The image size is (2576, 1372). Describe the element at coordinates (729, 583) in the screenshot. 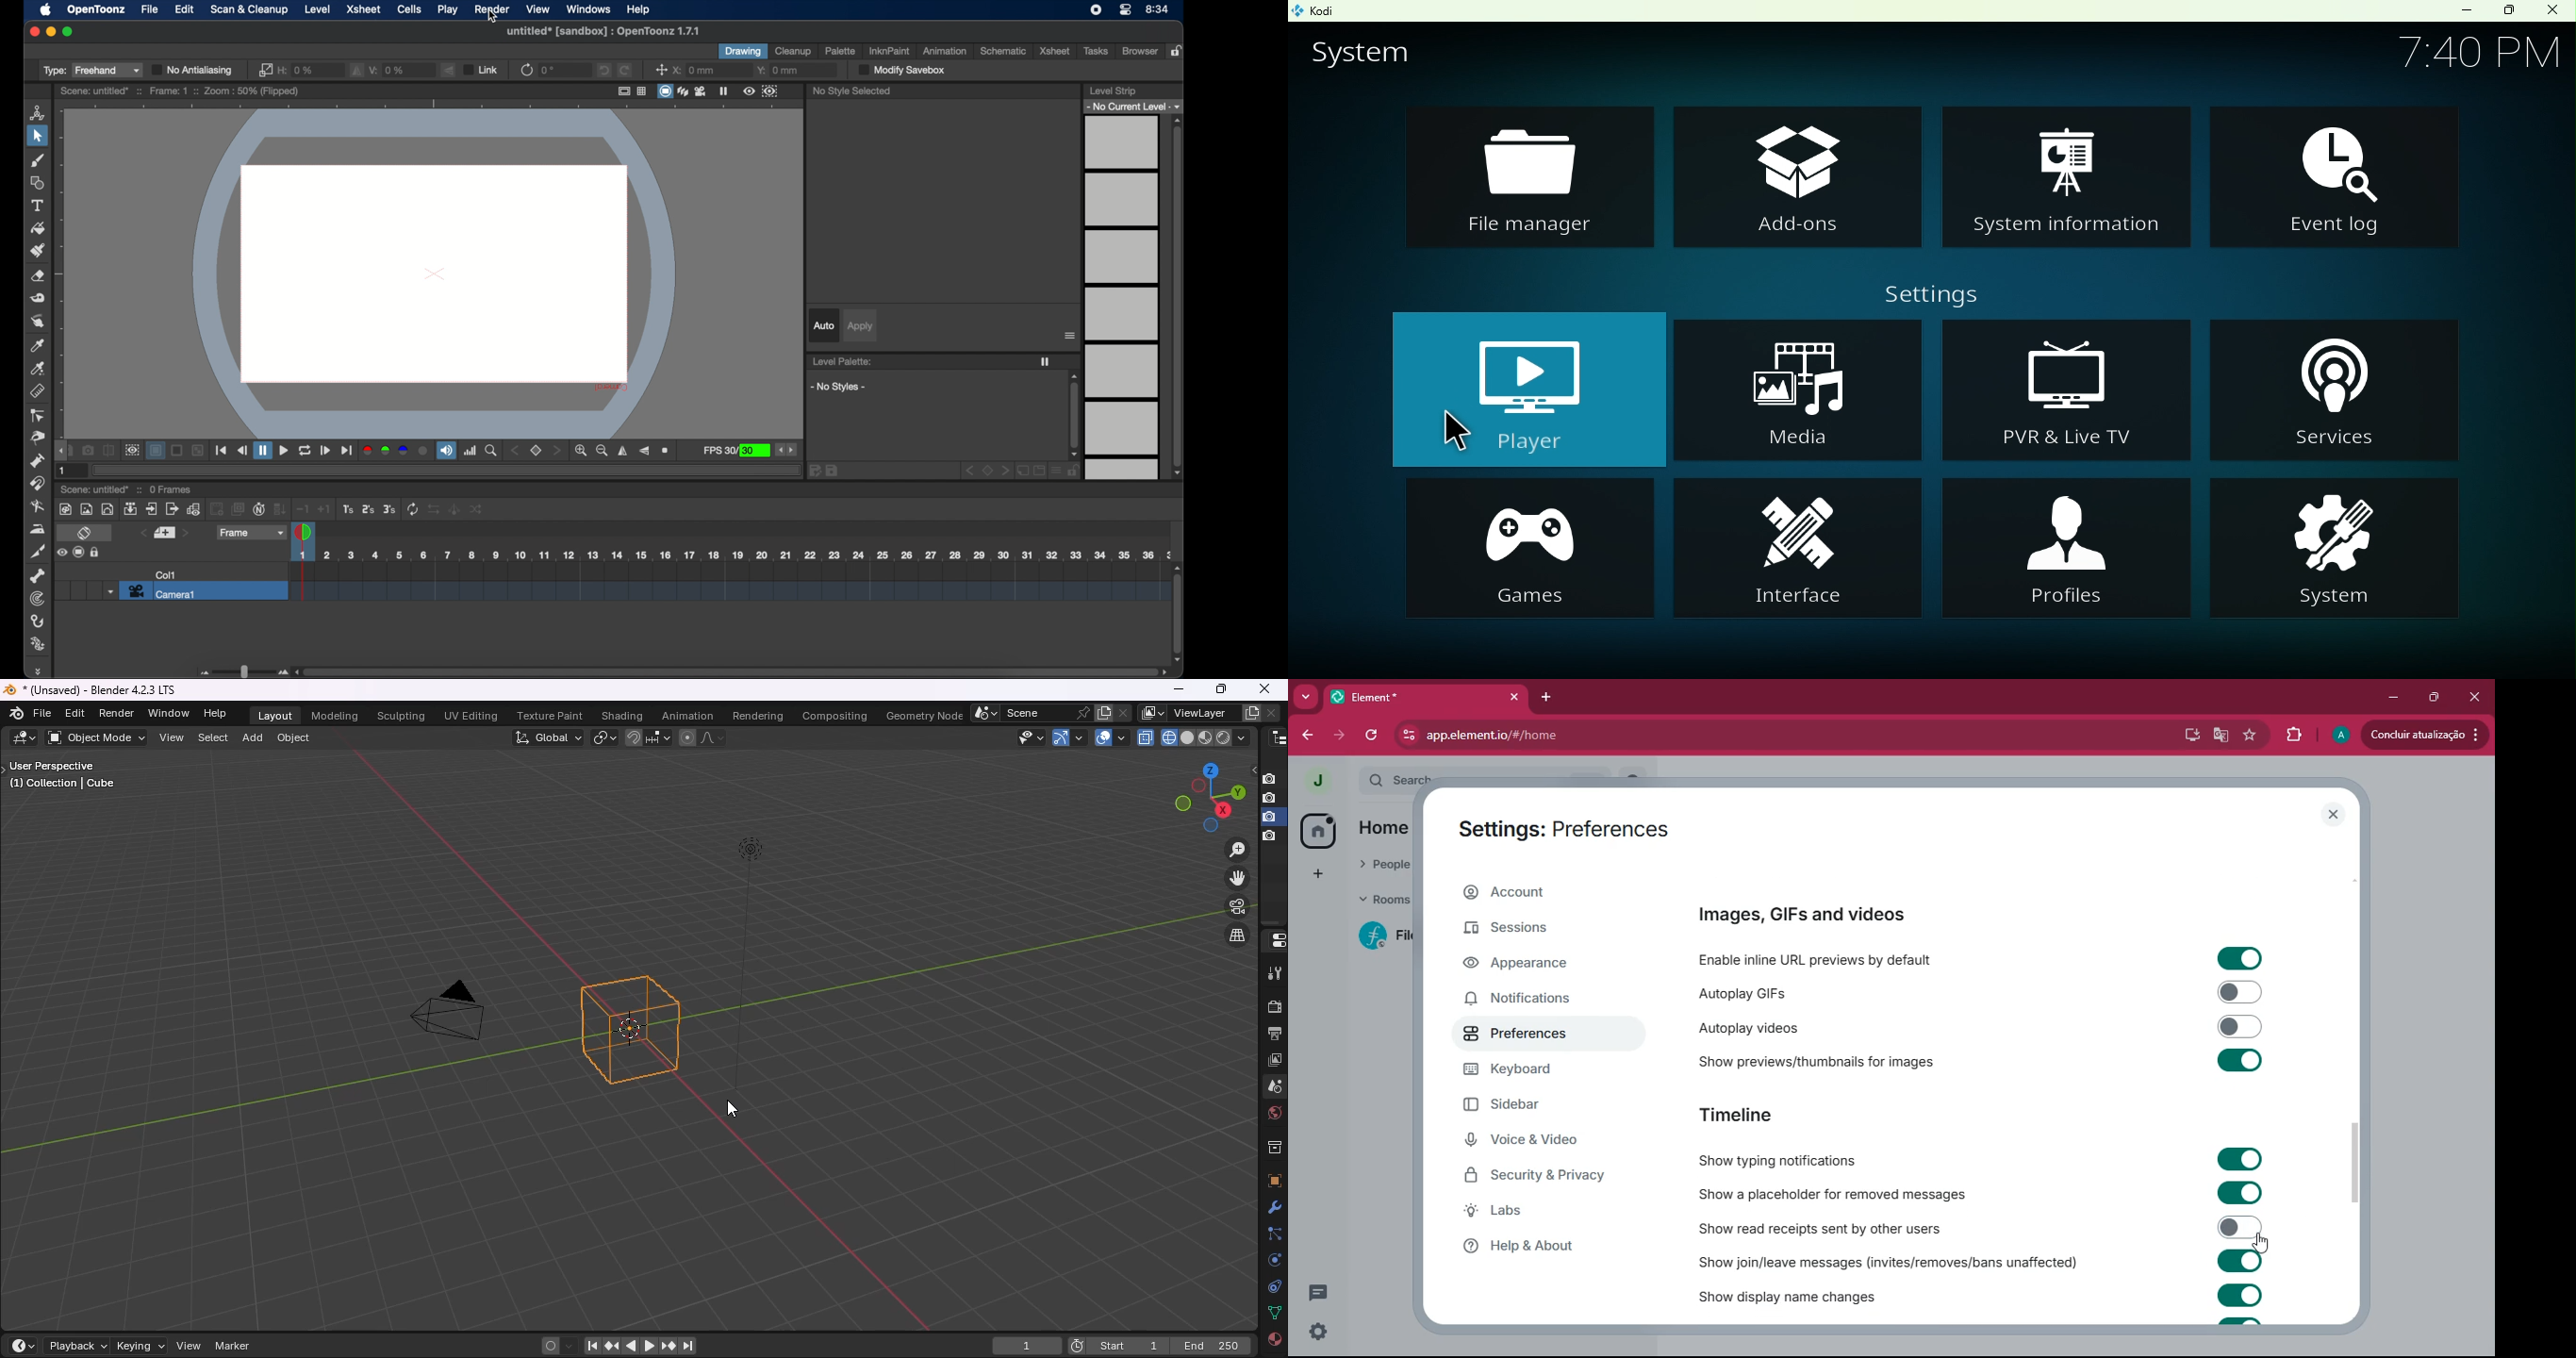

I see `scene` at that location.